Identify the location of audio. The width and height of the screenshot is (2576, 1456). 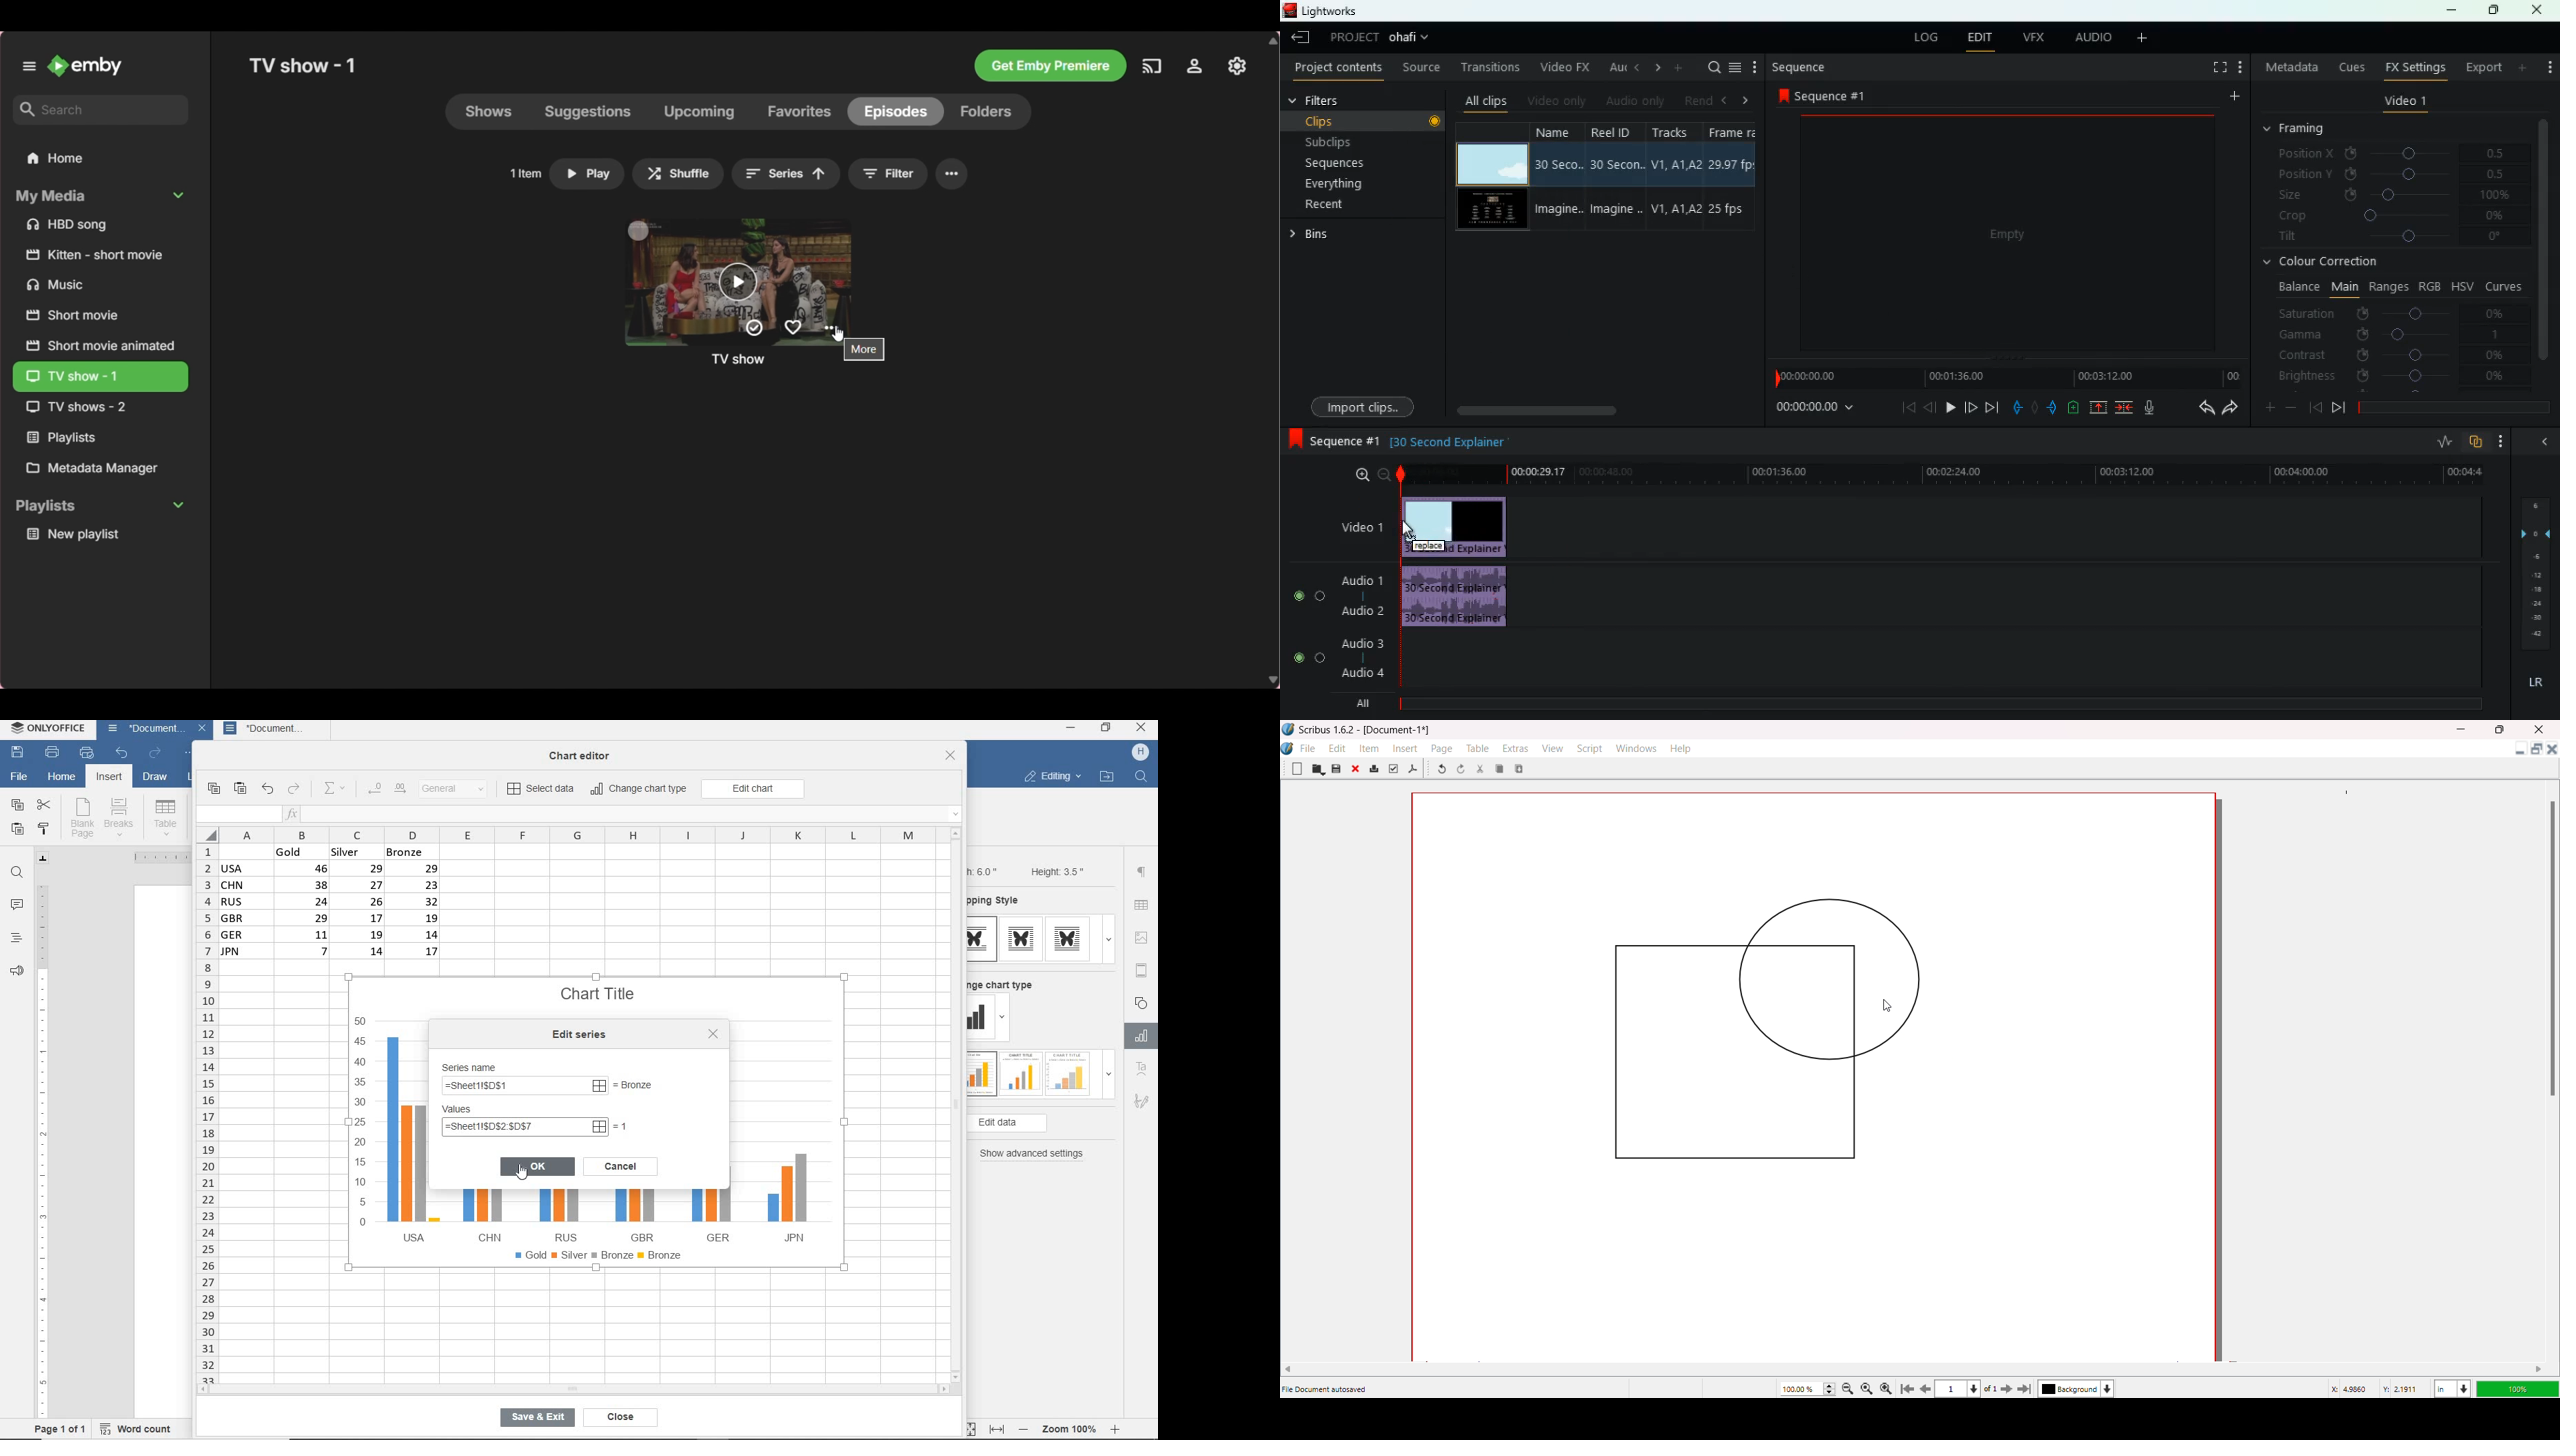
(1460, 599).